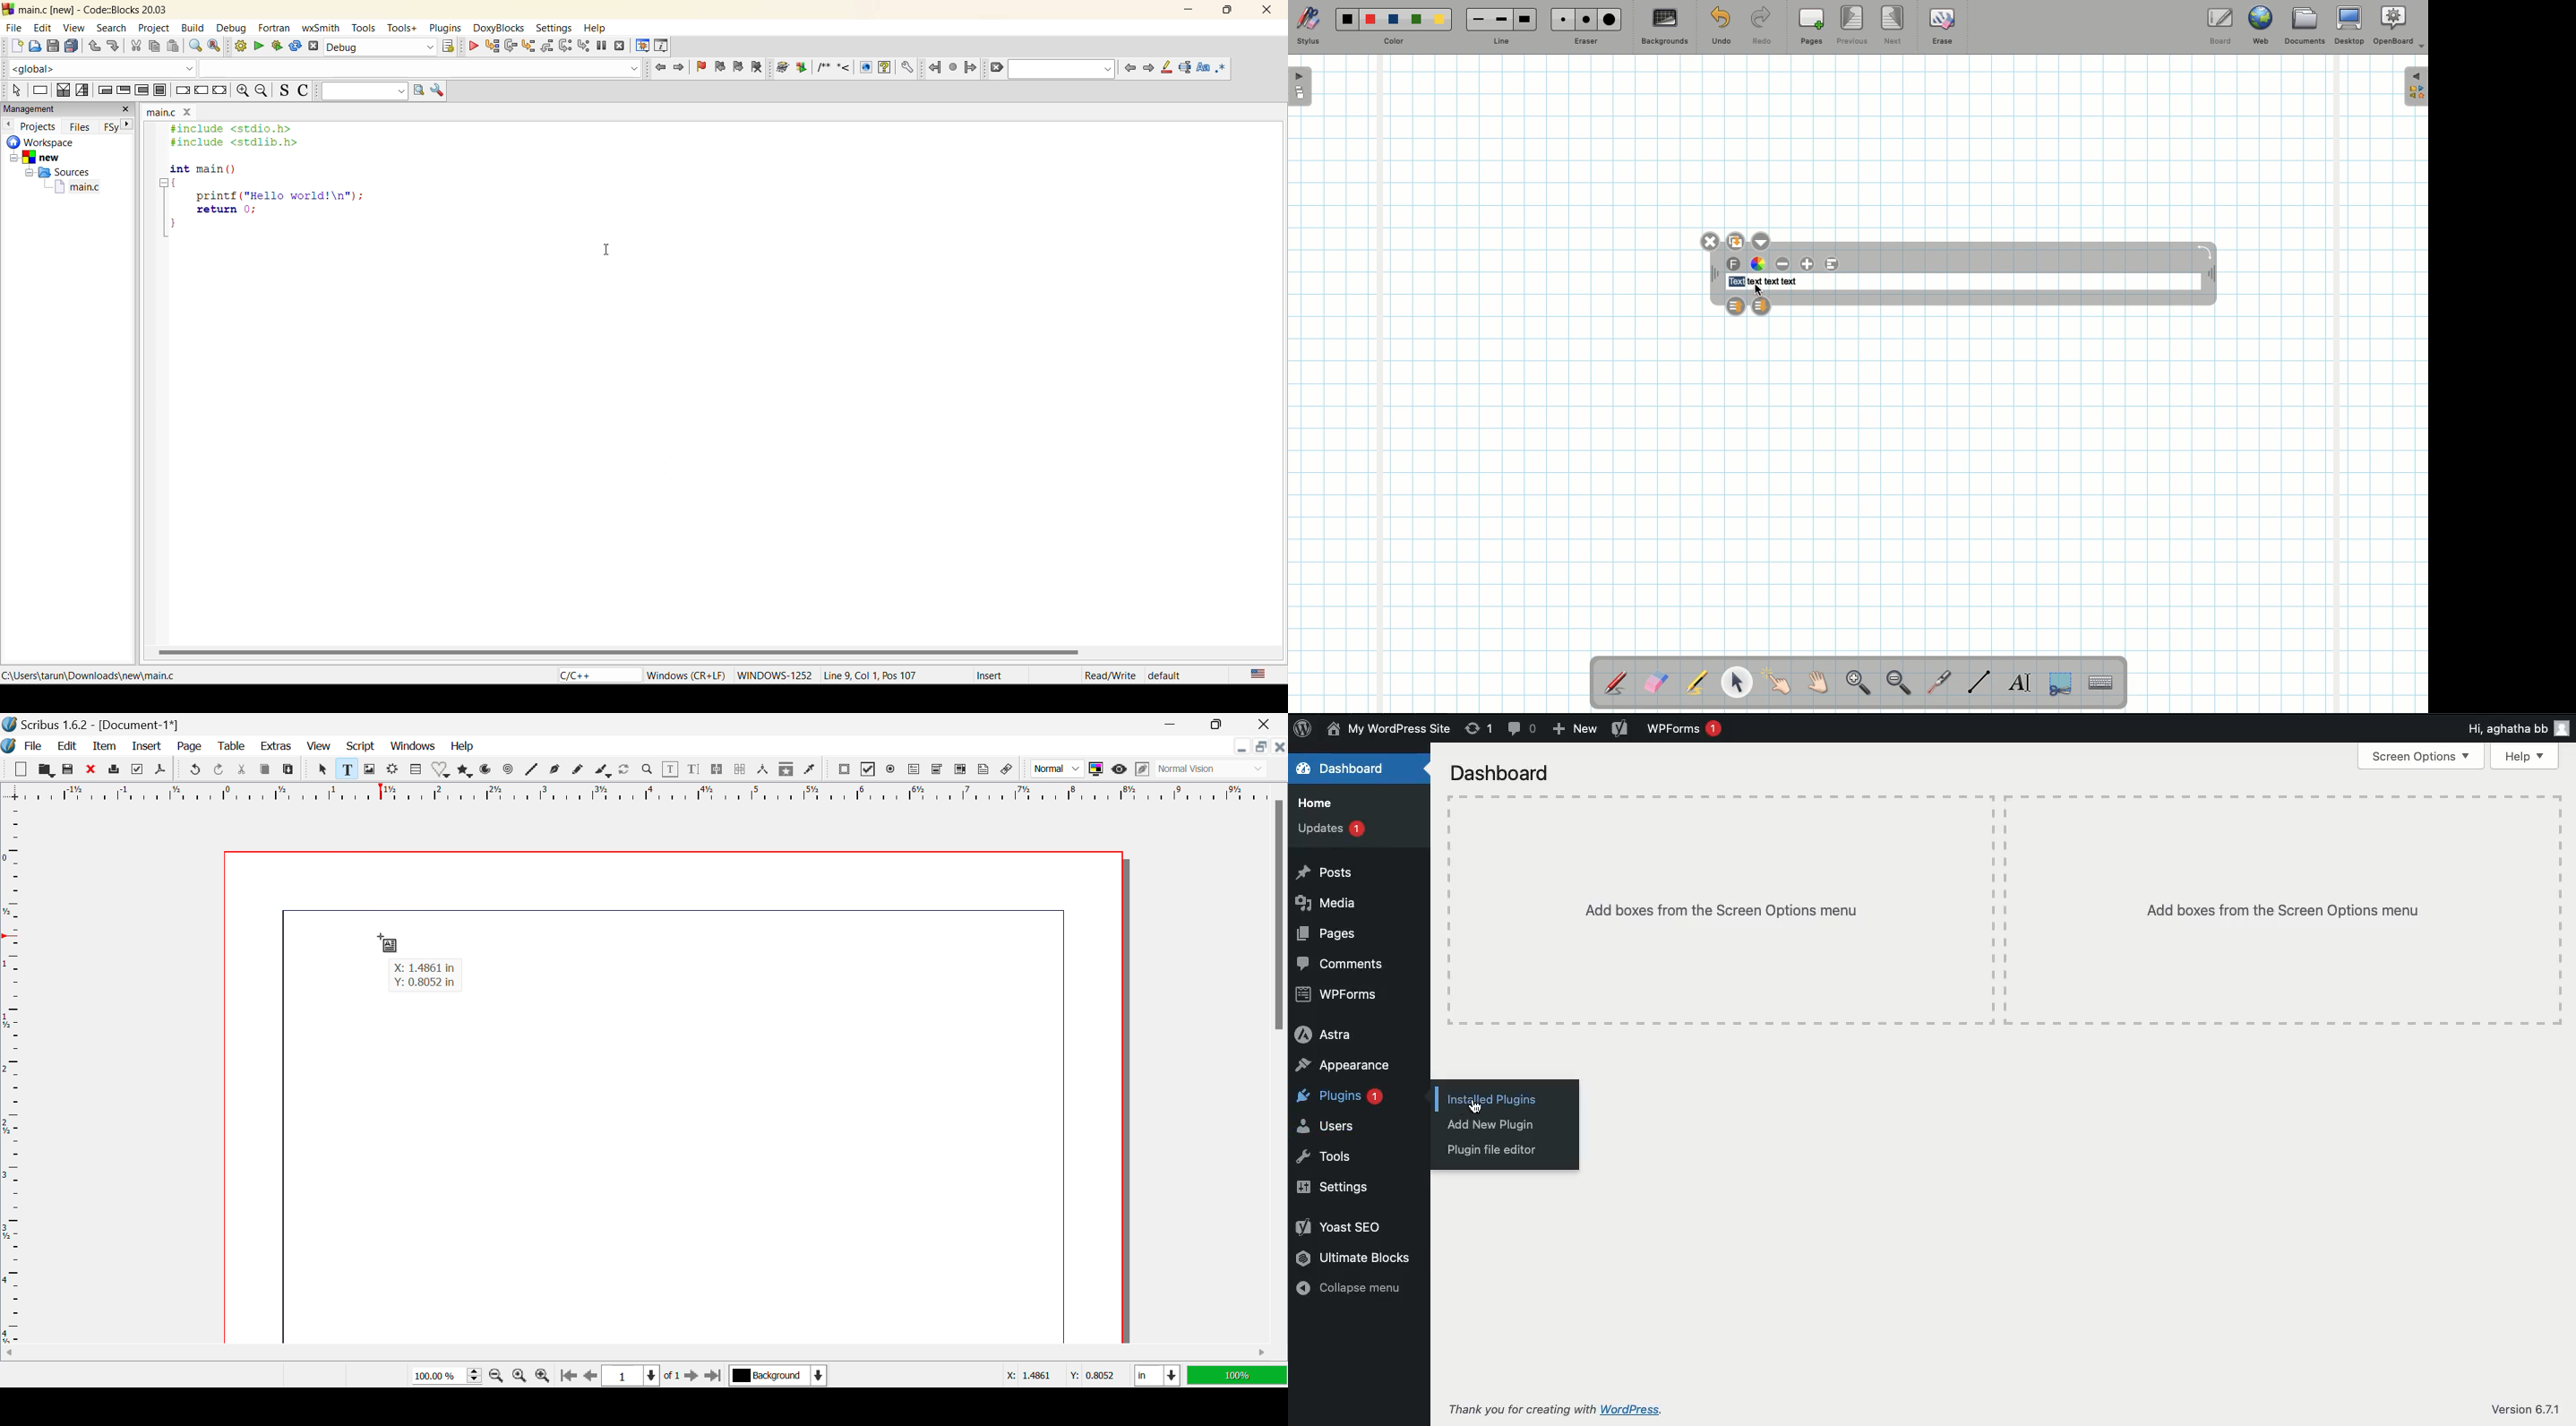  I want to click on paste, so click(175, 47).